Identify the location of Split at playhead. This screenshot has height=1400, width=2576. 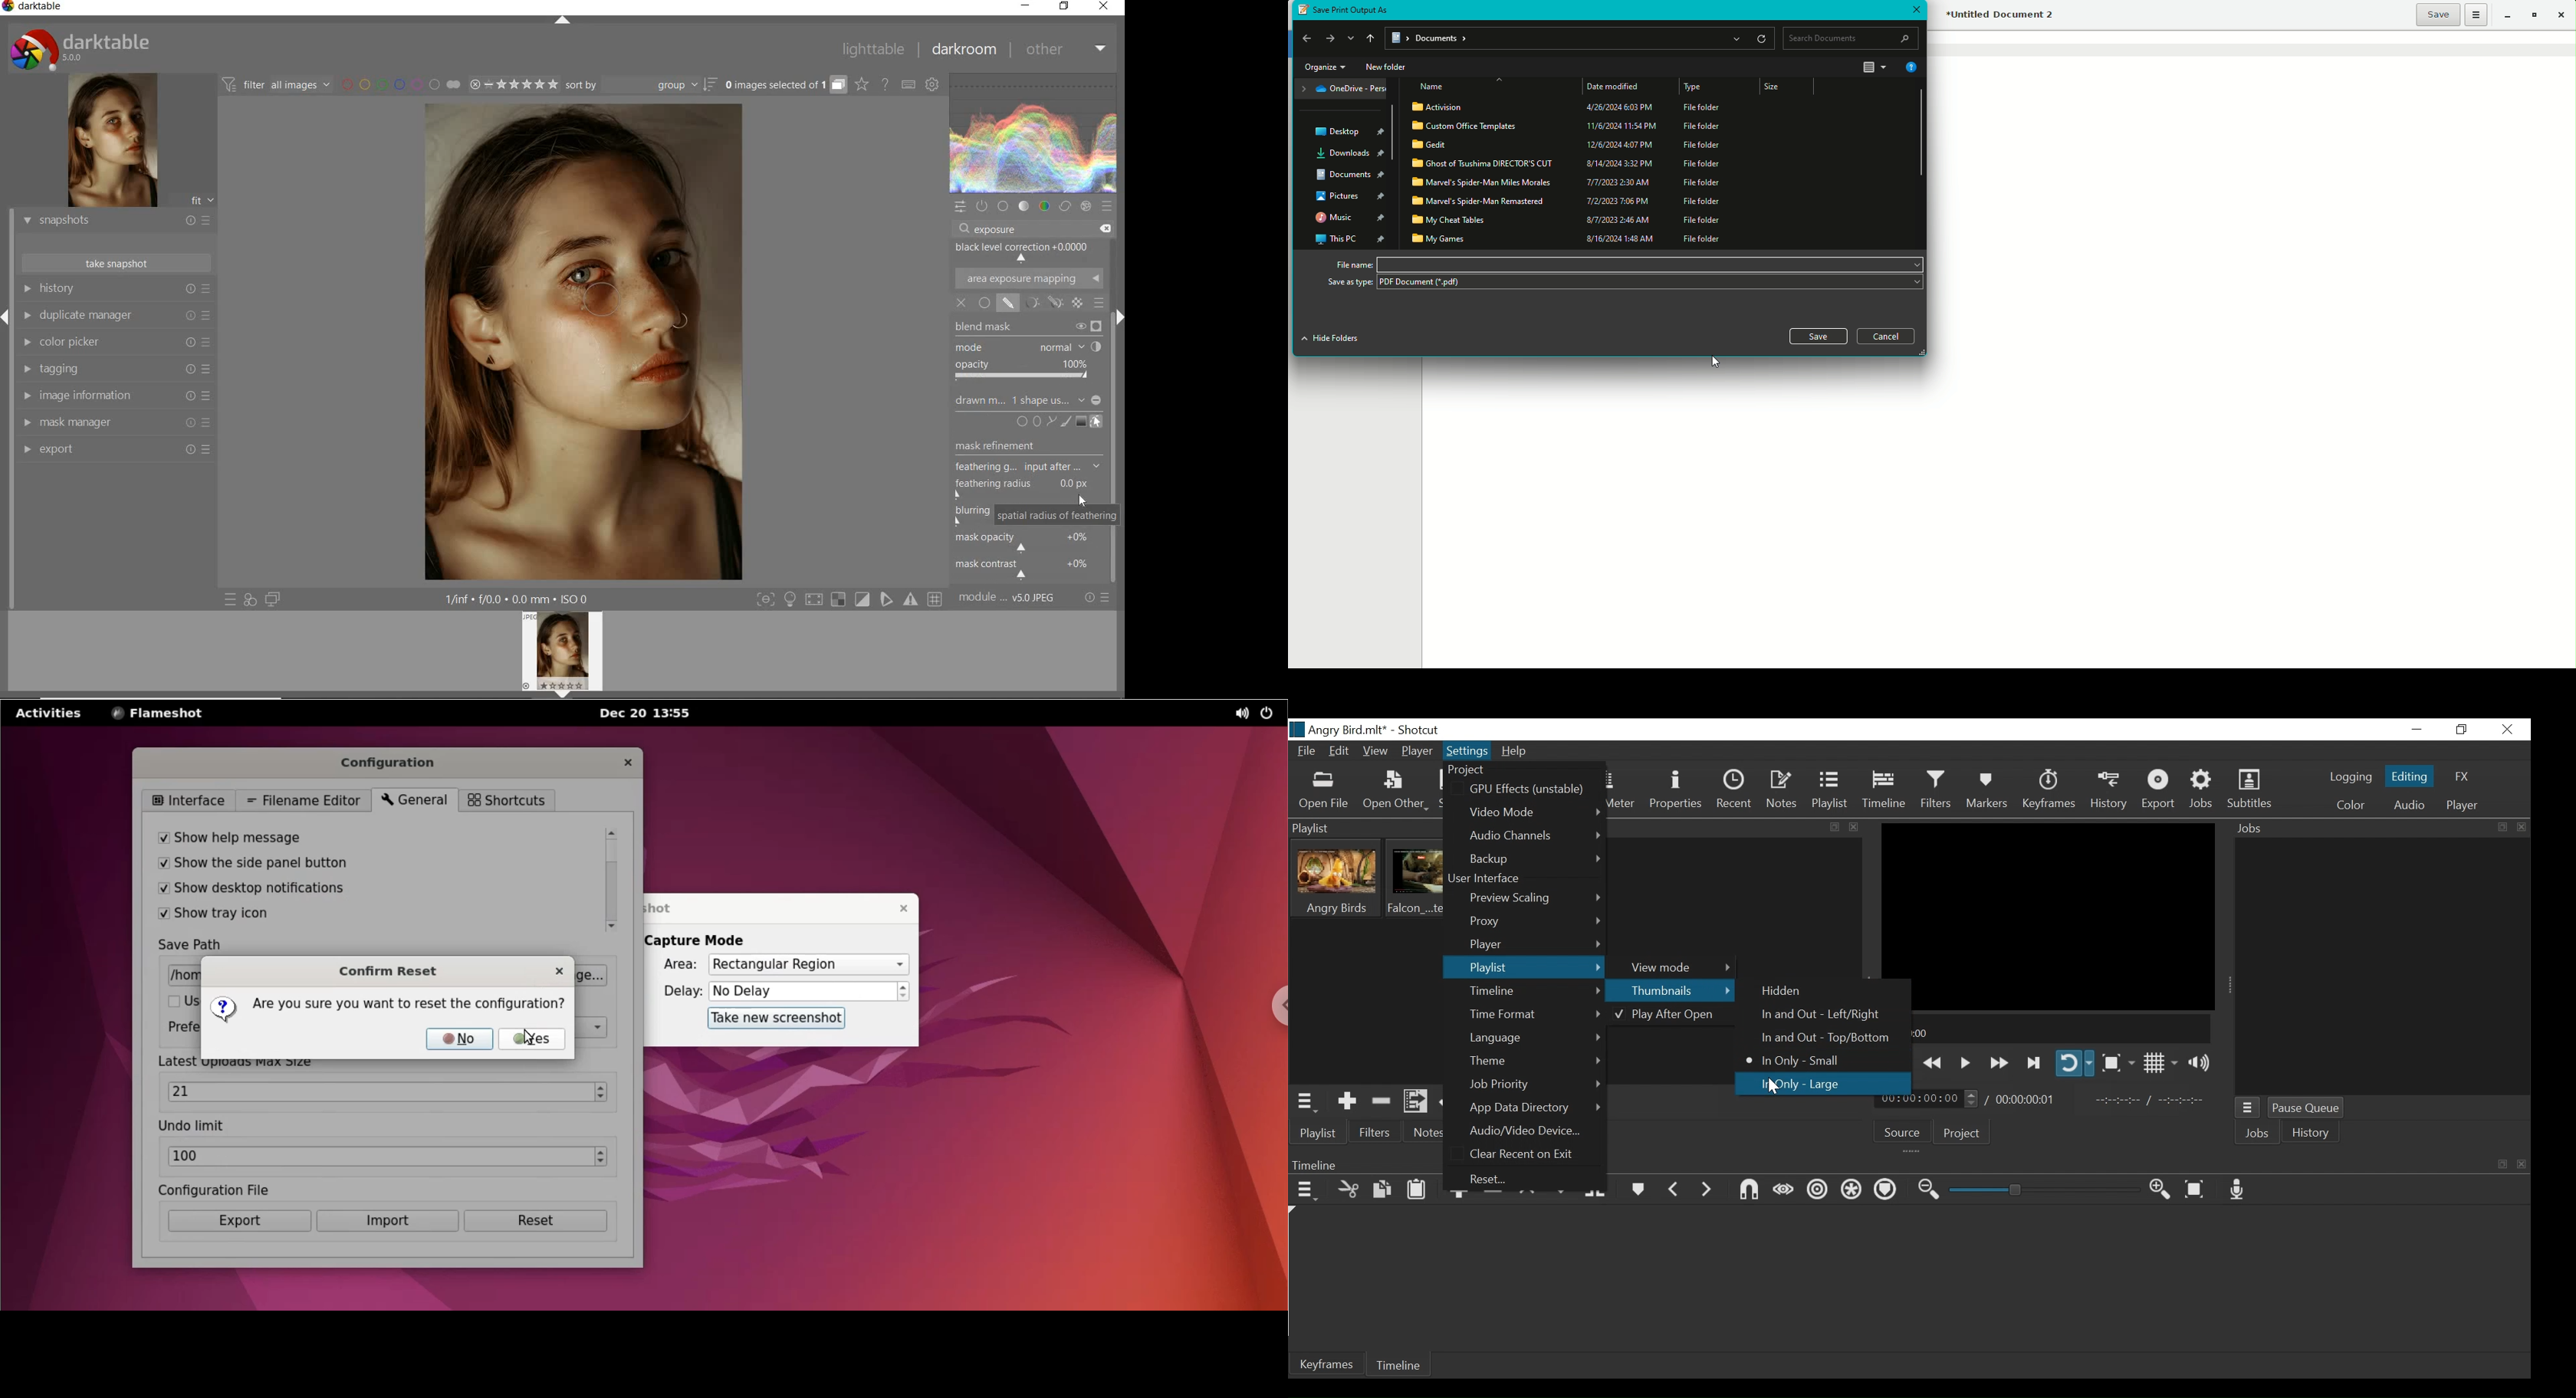
(1596, 1192).